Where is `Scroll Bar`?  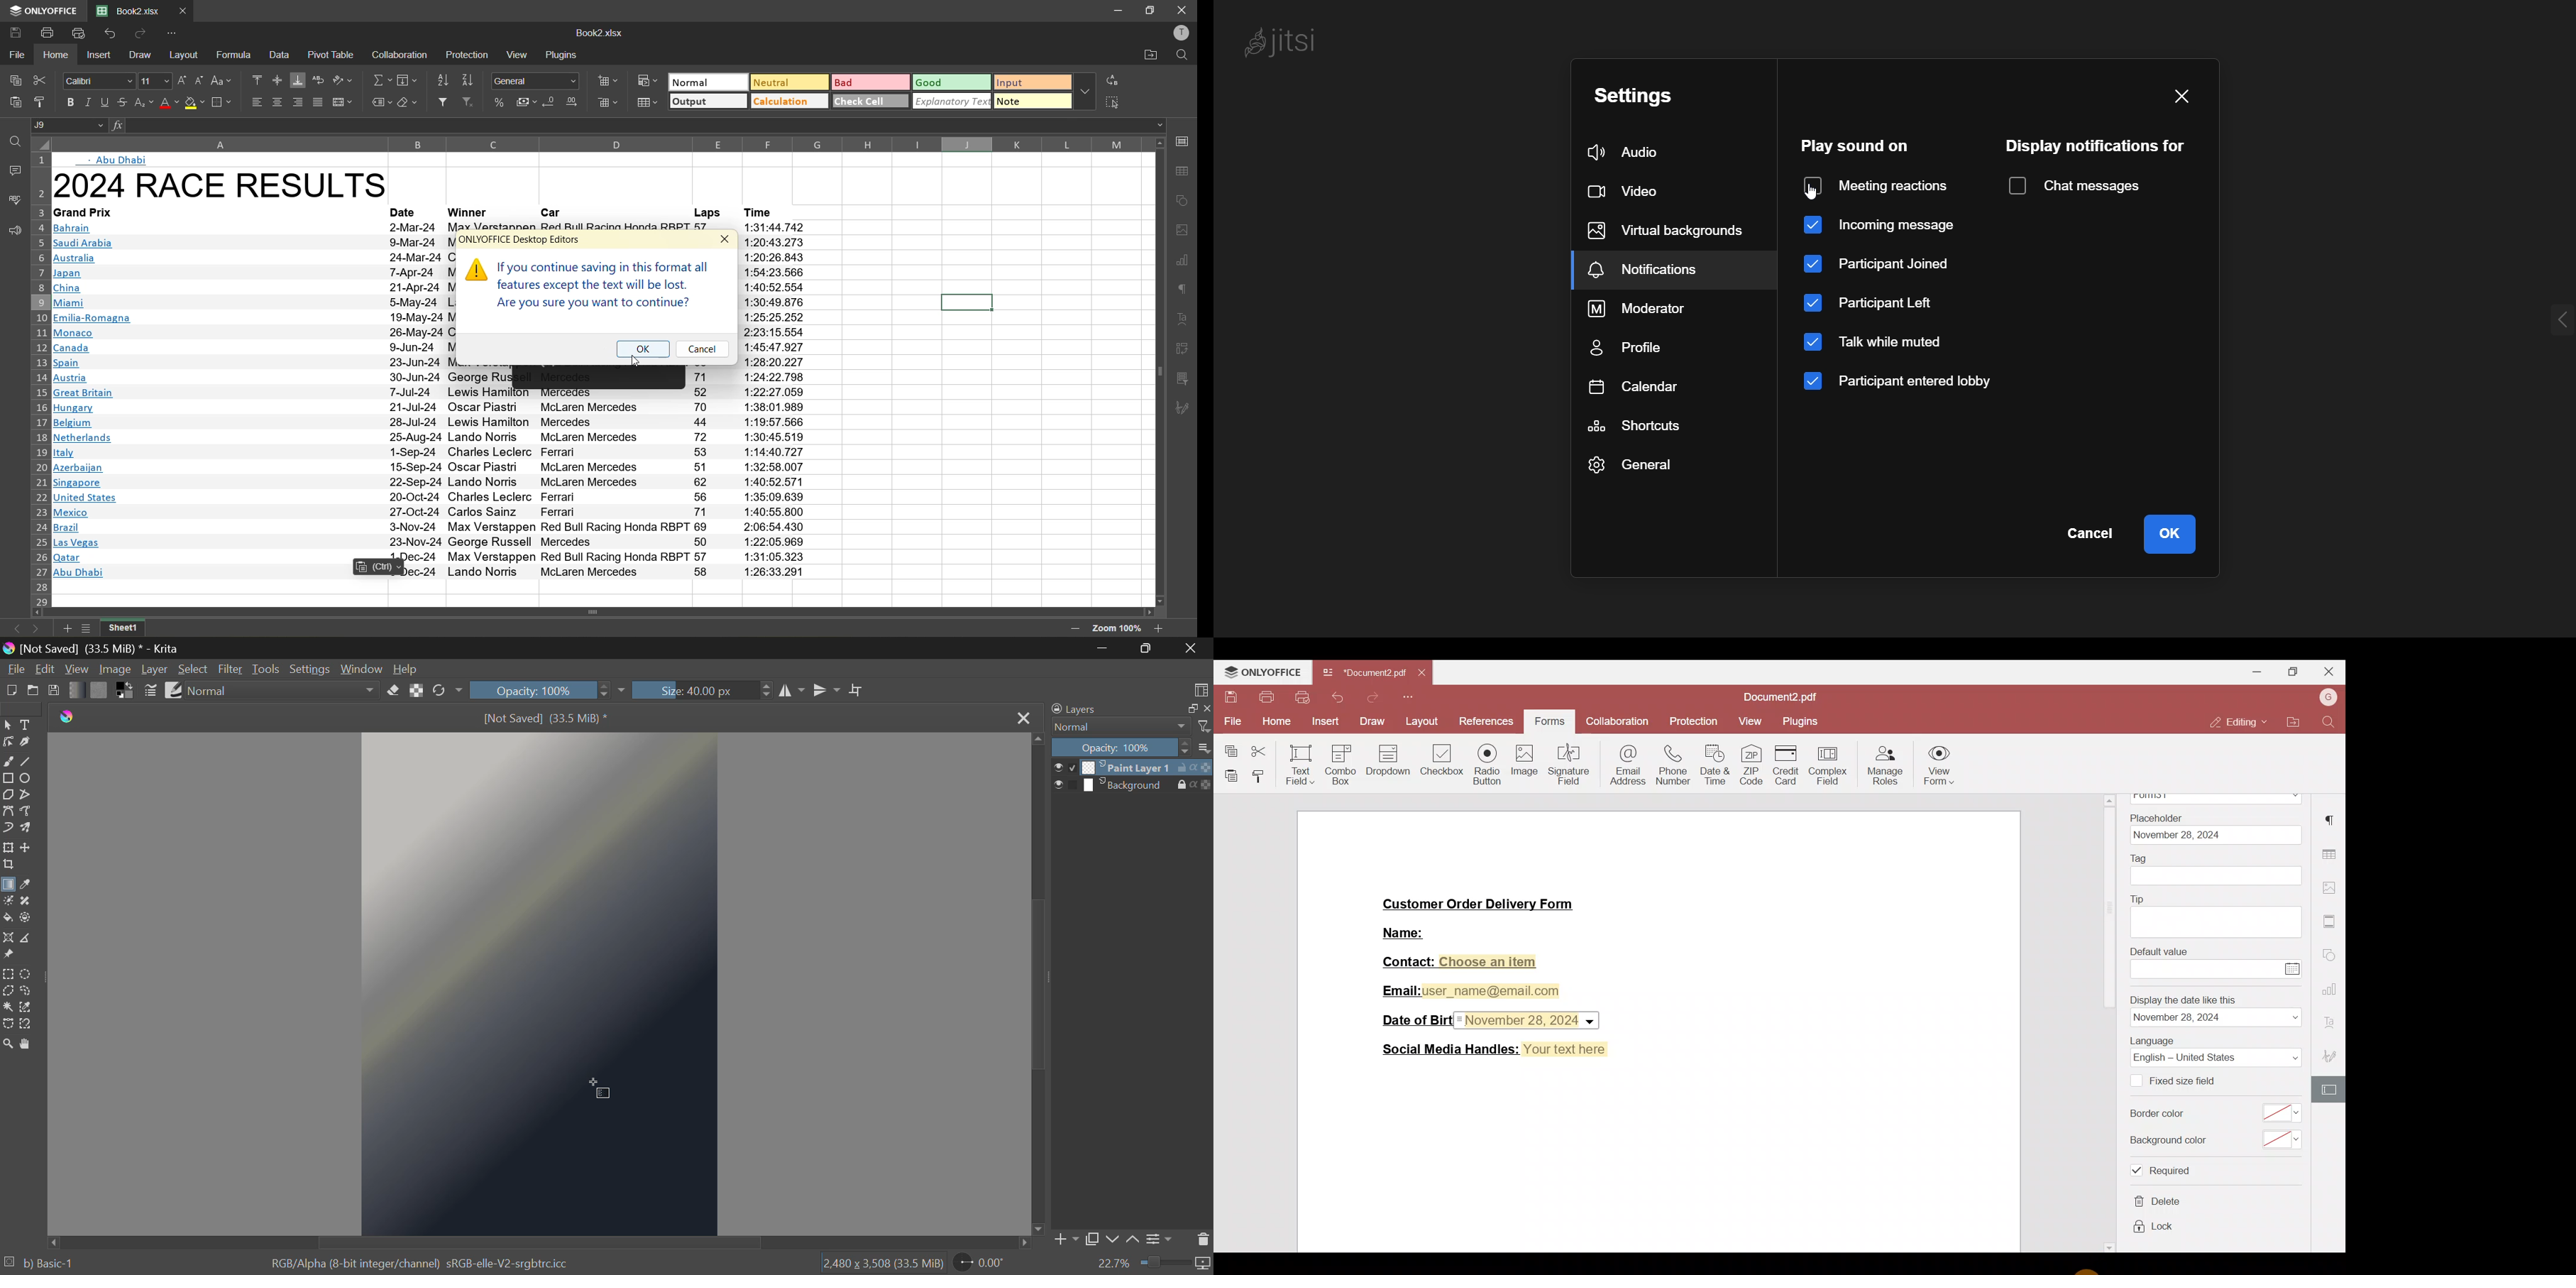
Scroll Bar is located at coordinates (1036, 985).